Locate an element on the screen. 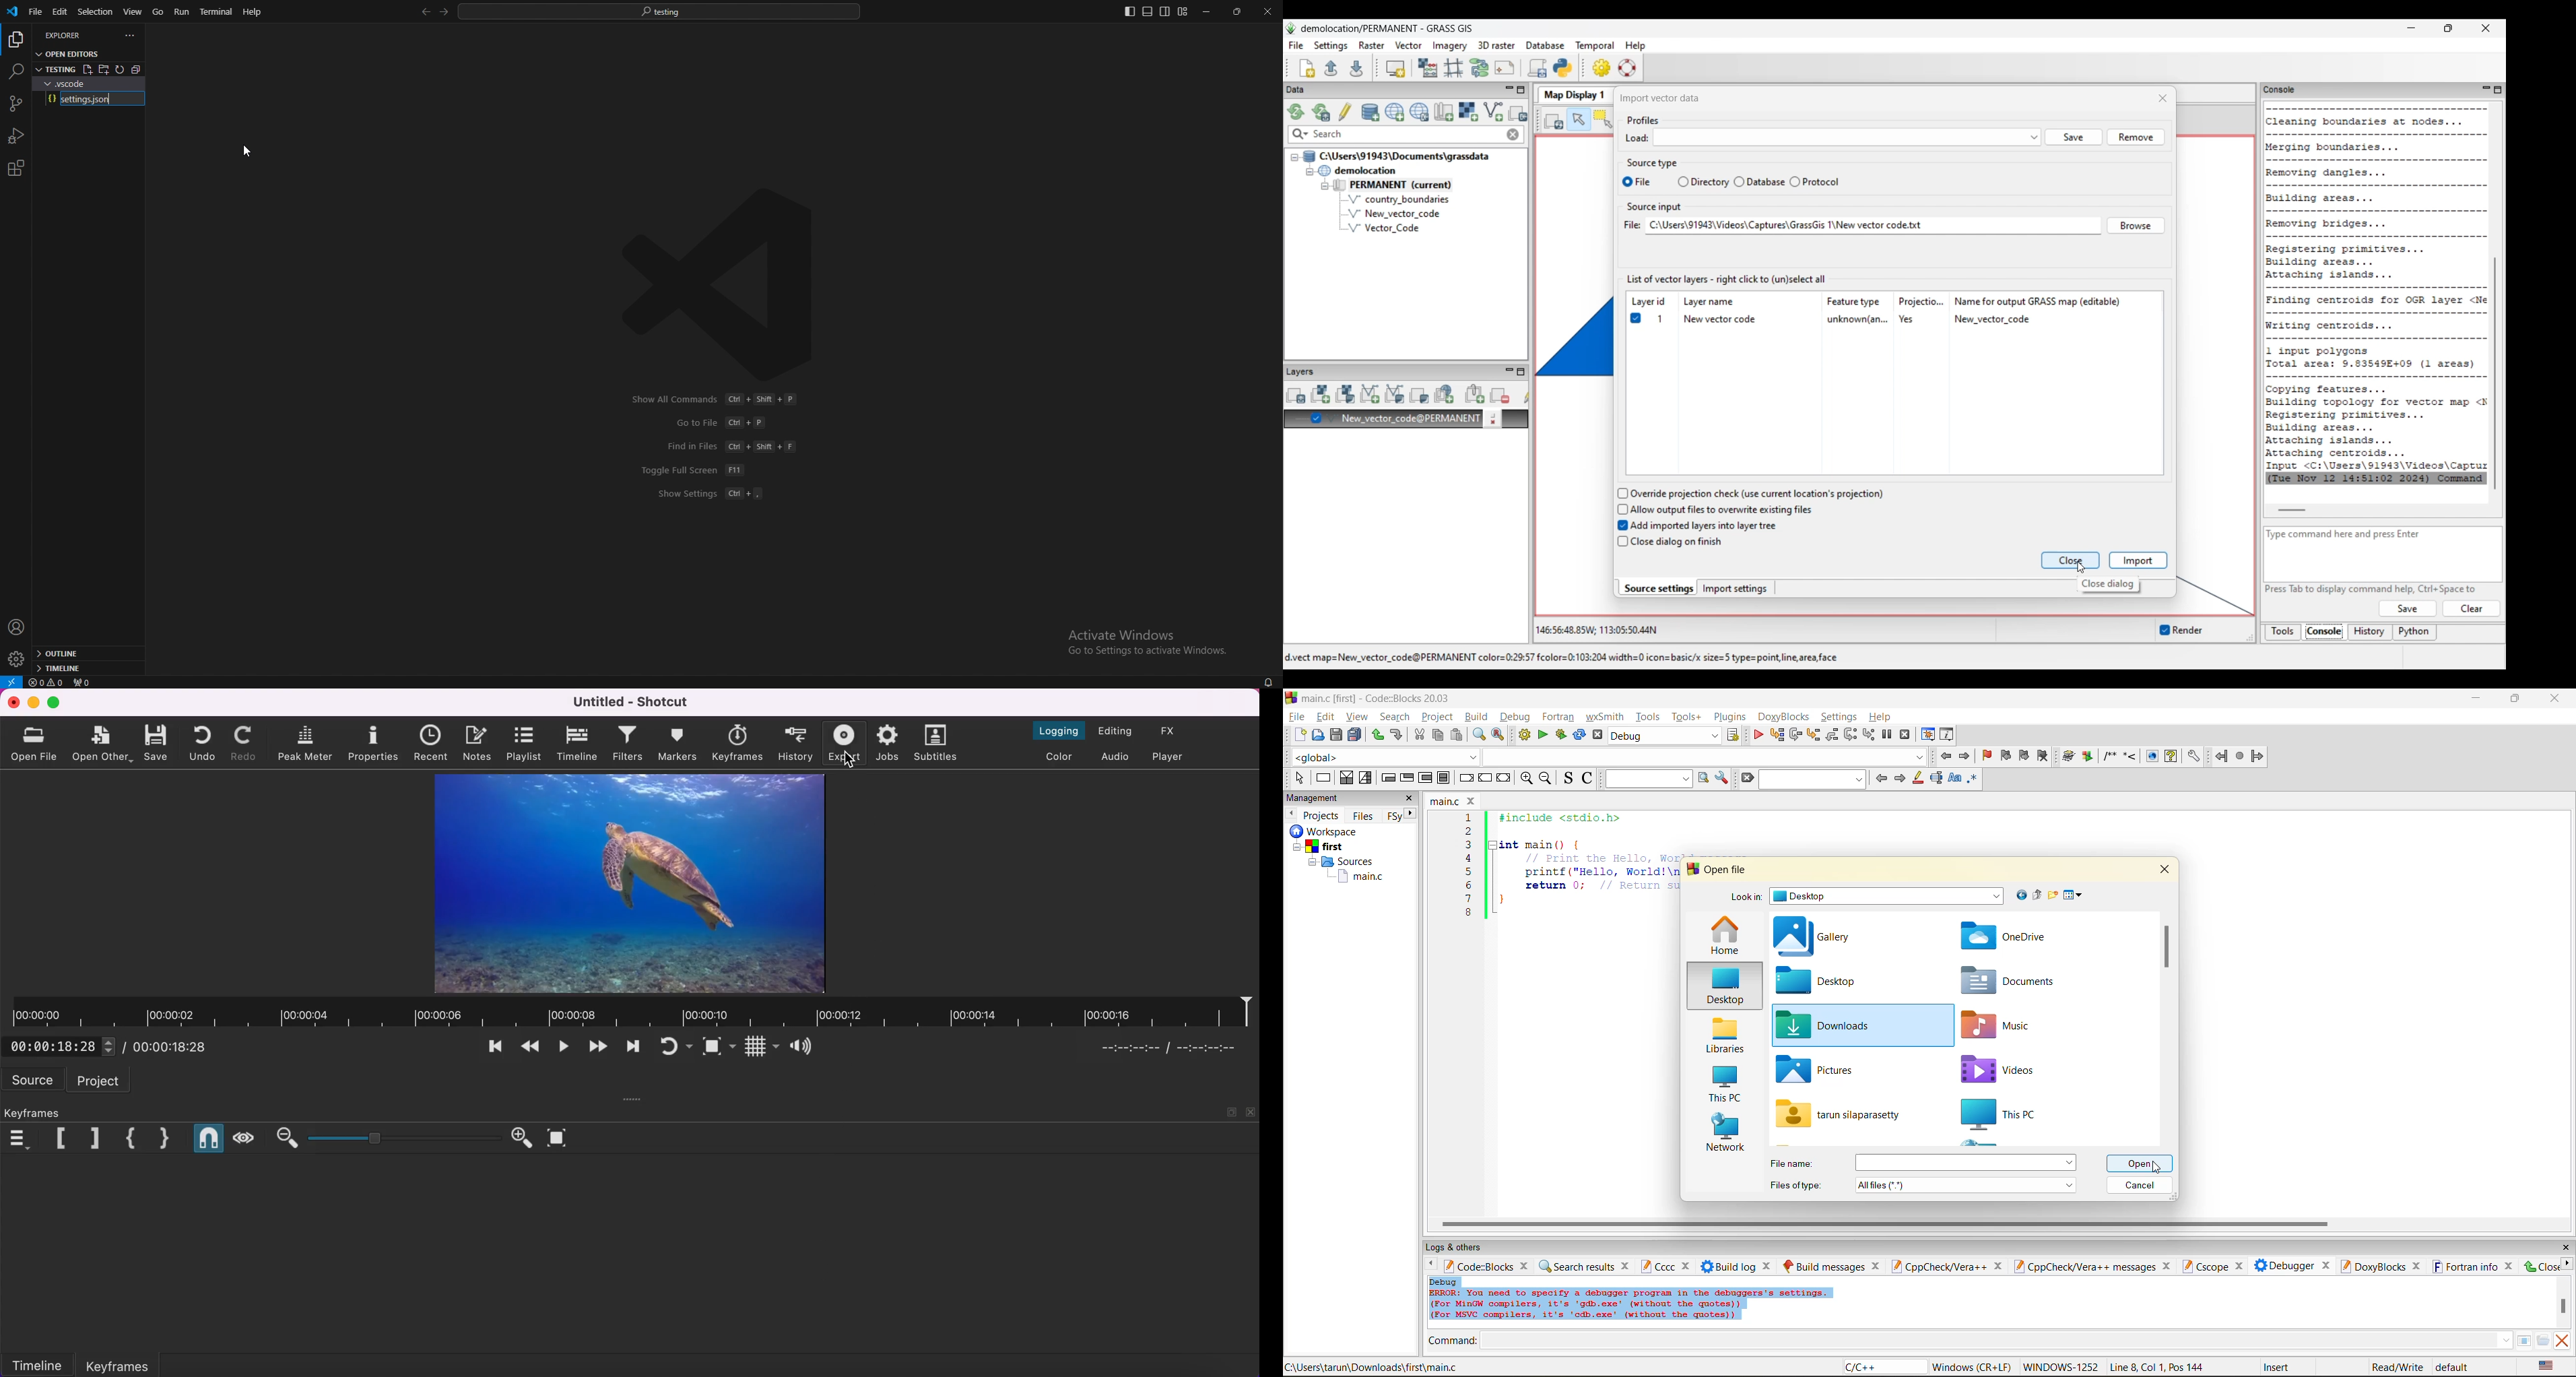 This screenshot has height=1400, width=2576. 7 is located at coordinates (1468, 899).